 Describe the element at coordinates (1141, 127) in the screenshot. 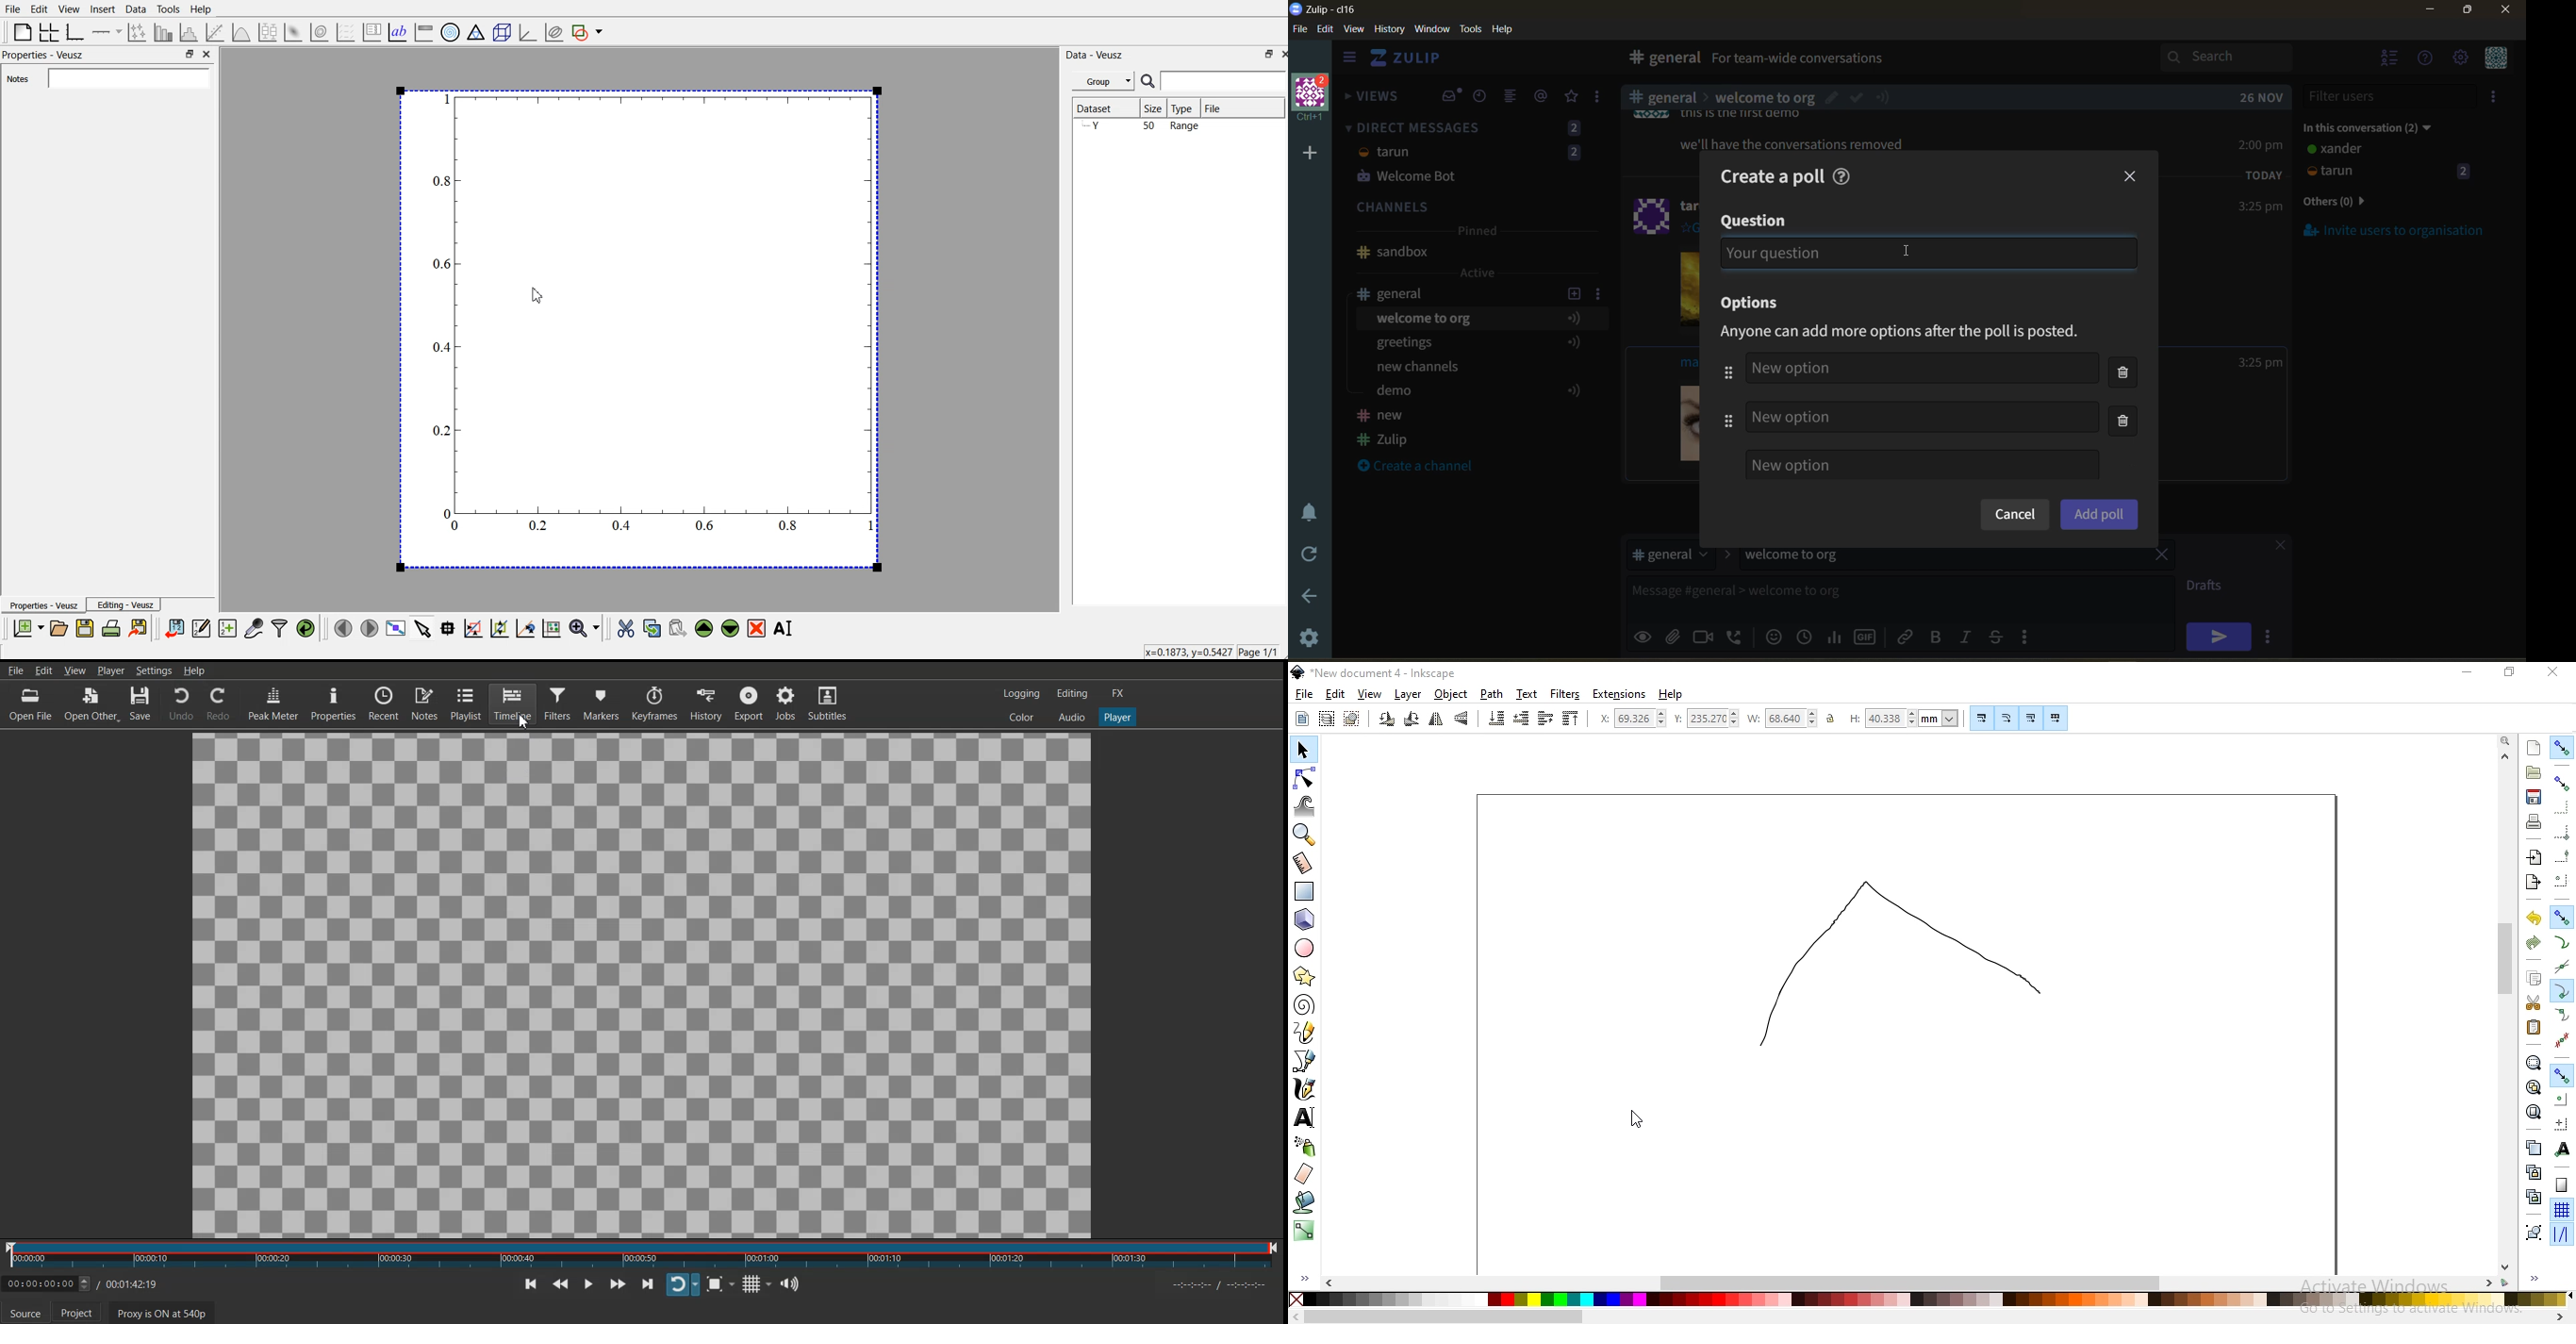

I see `Y 50 Range` at that location.